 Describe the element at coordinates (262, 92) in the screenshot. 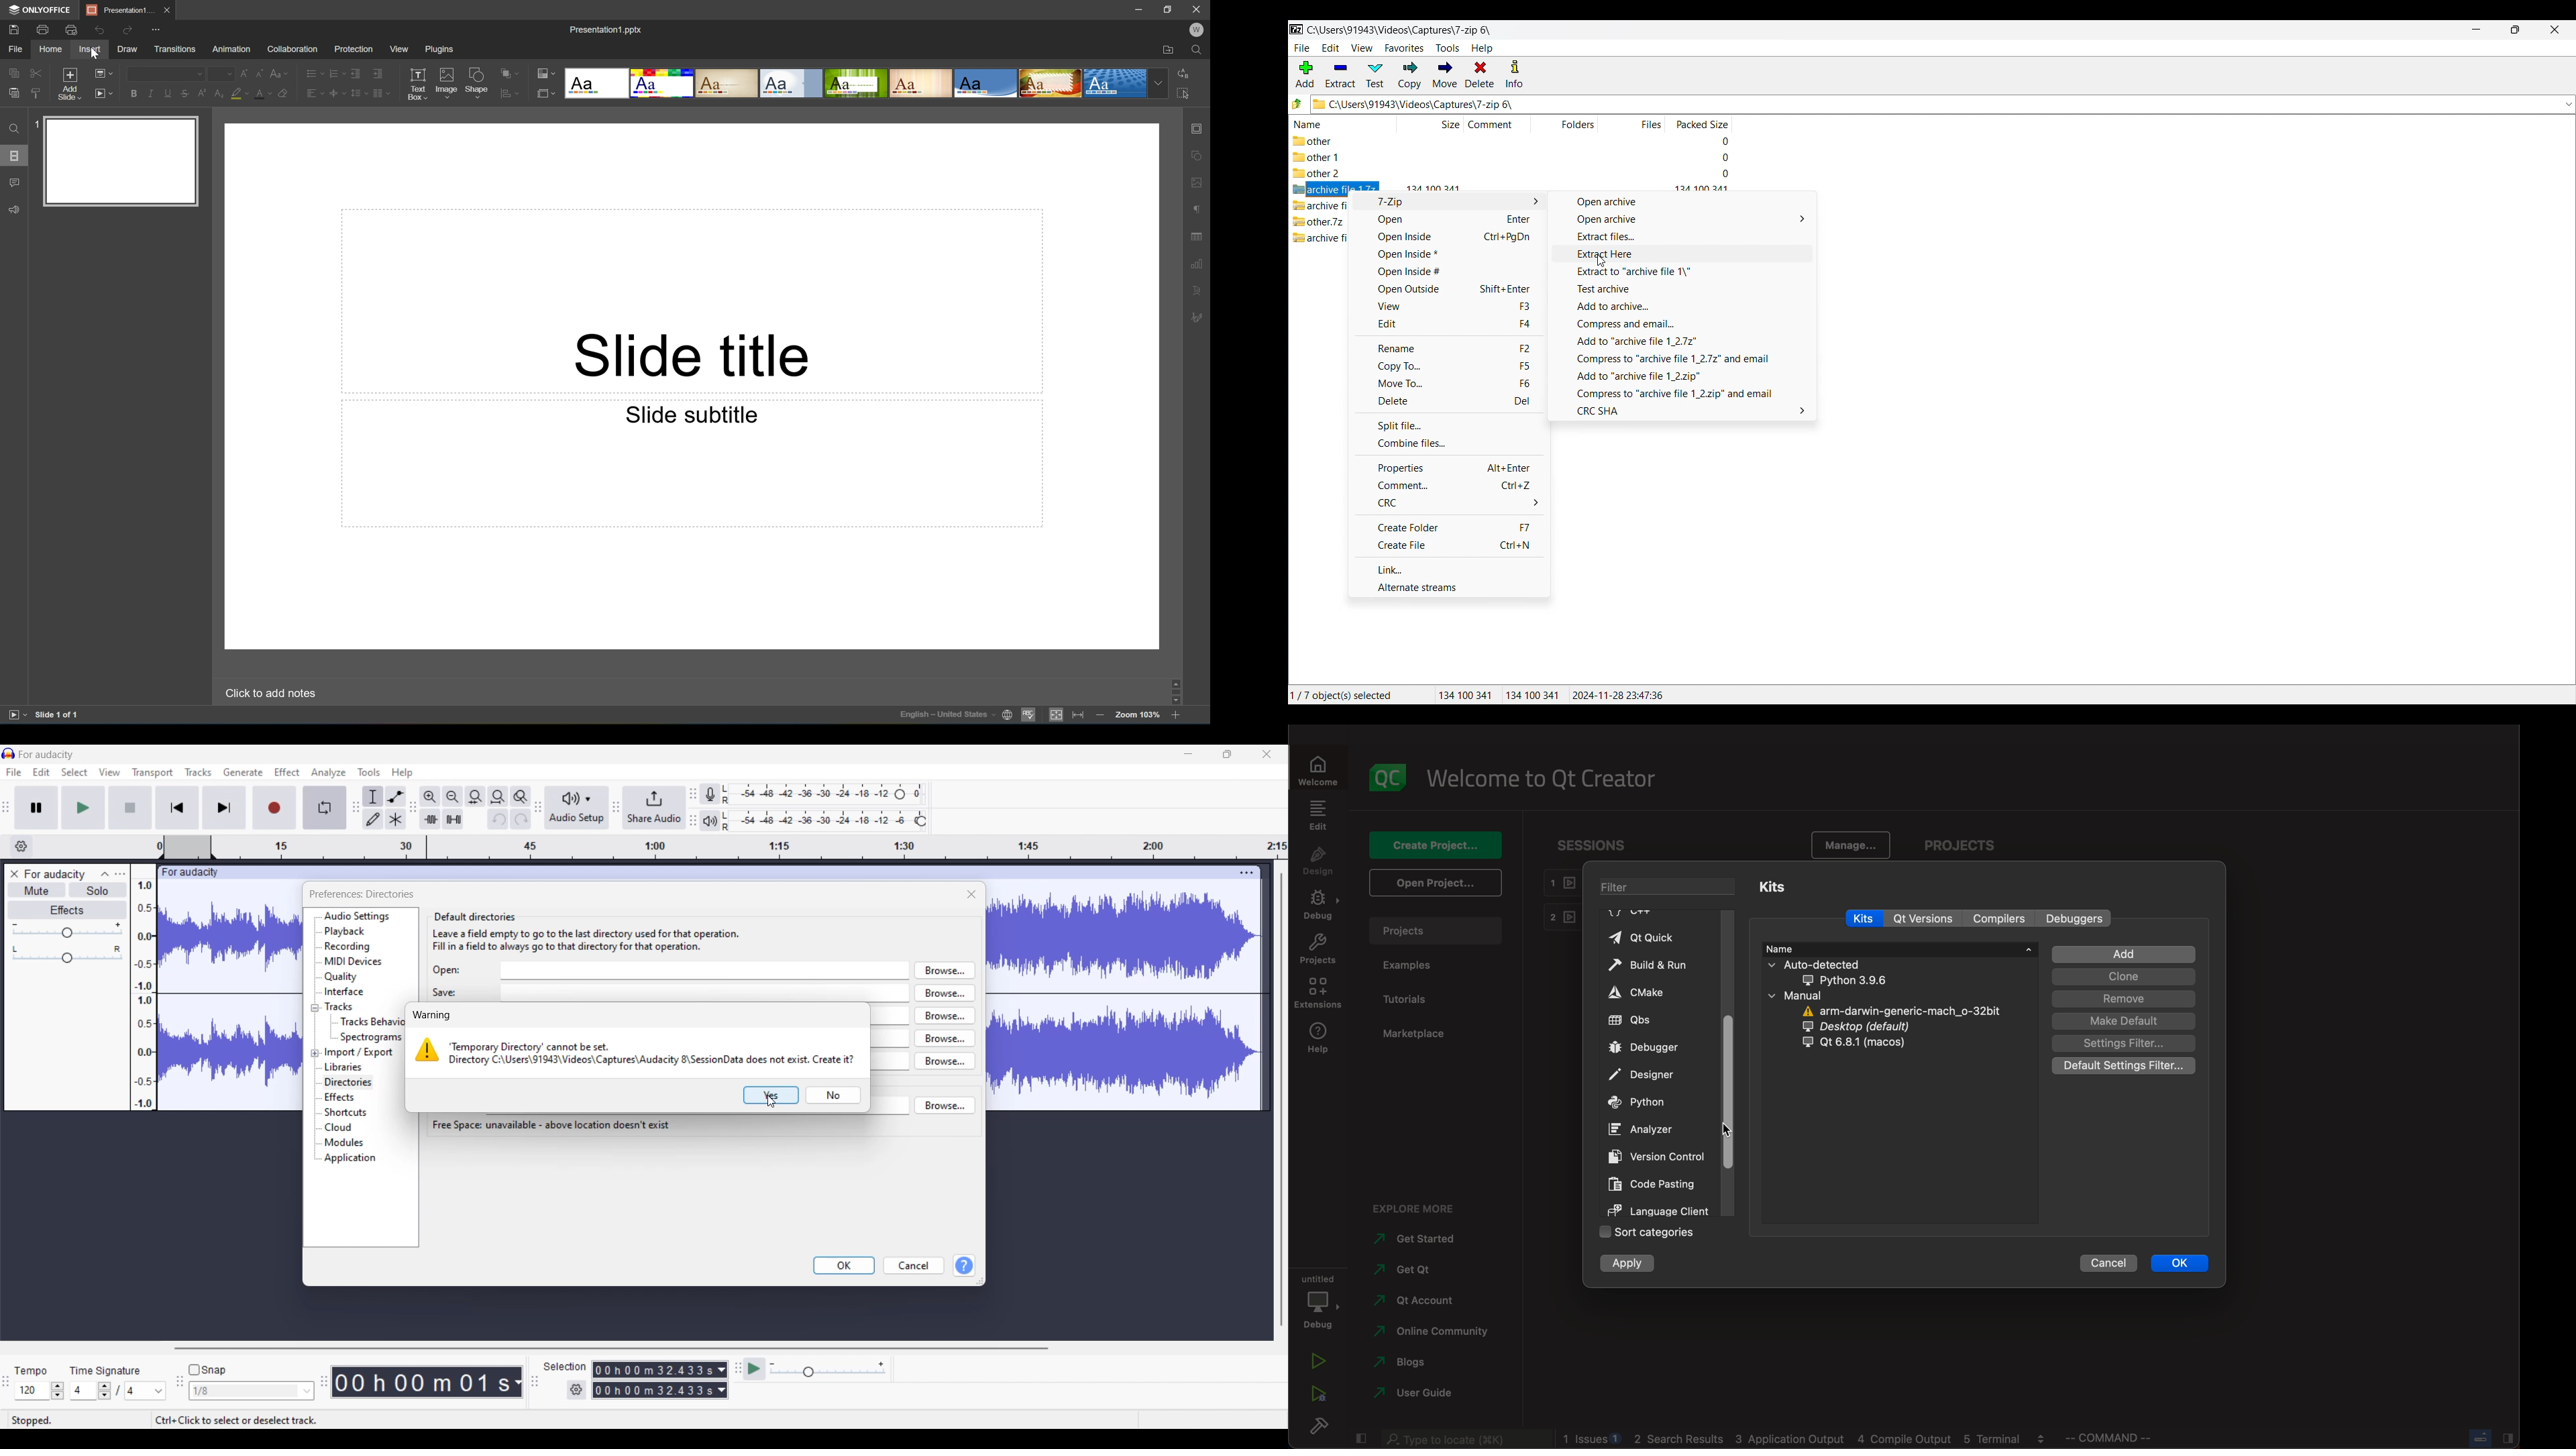

I see `Font colors` at that location.